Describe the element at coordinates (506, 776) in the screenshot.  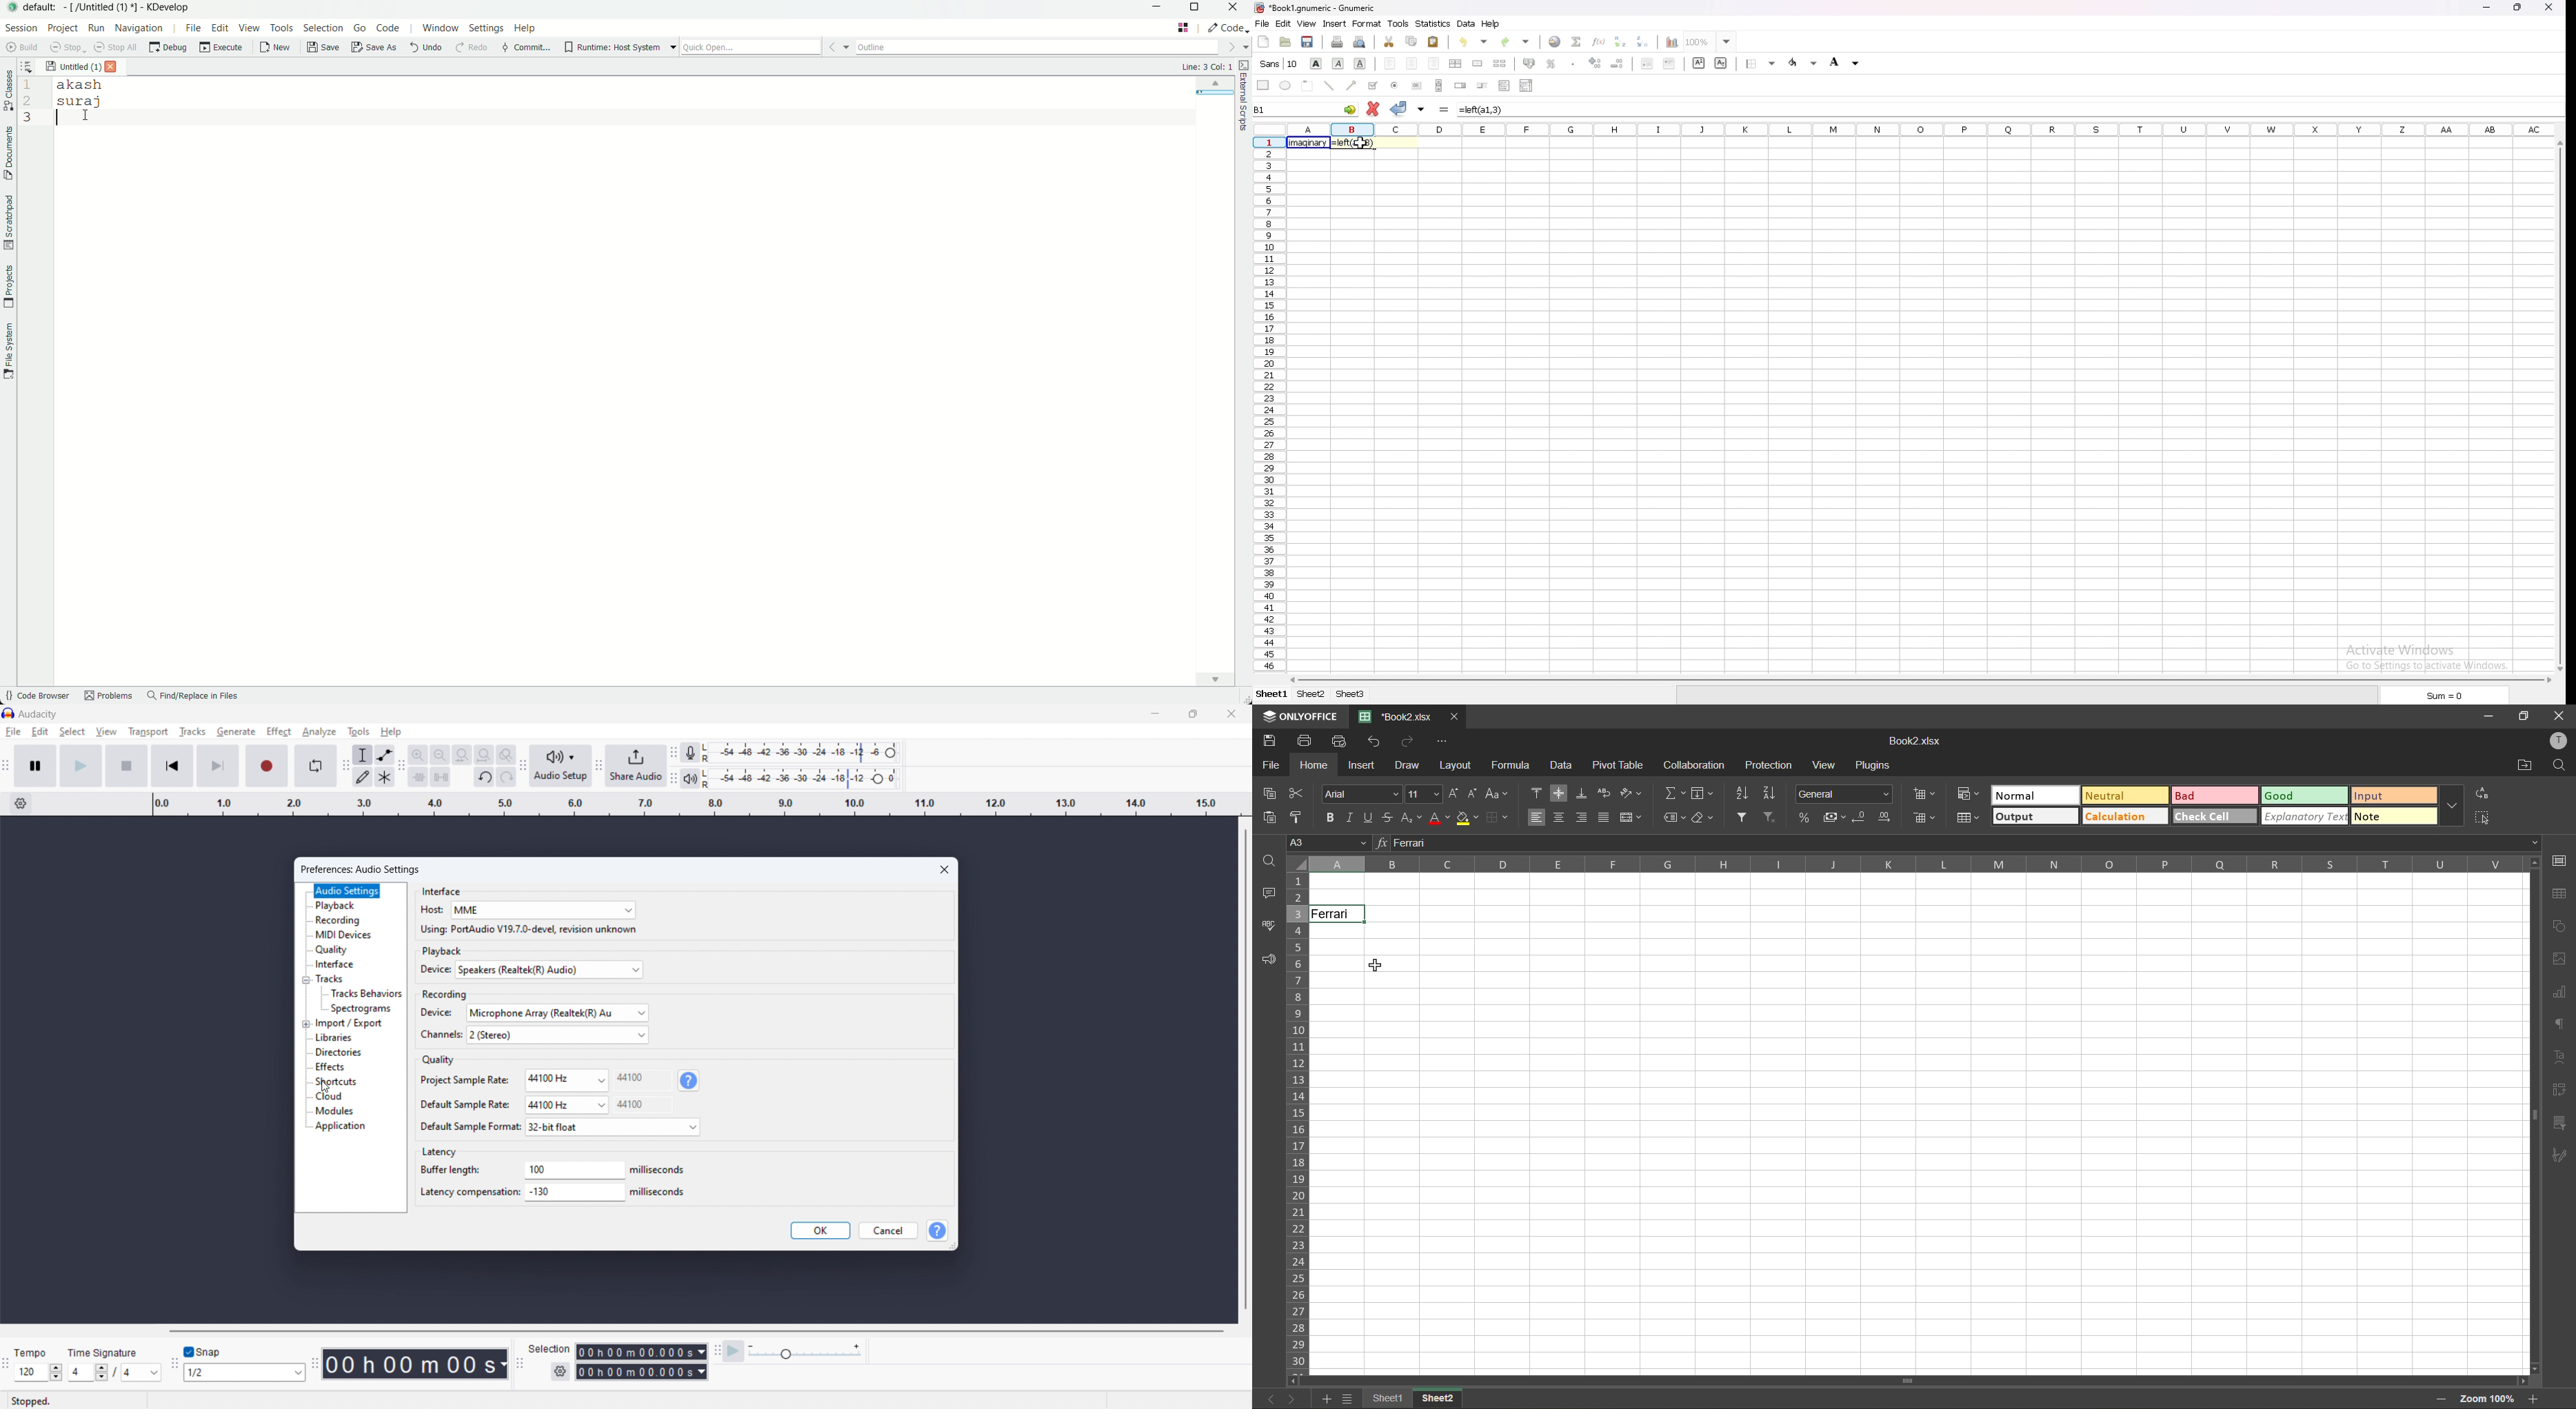
I see `redo` at that location.